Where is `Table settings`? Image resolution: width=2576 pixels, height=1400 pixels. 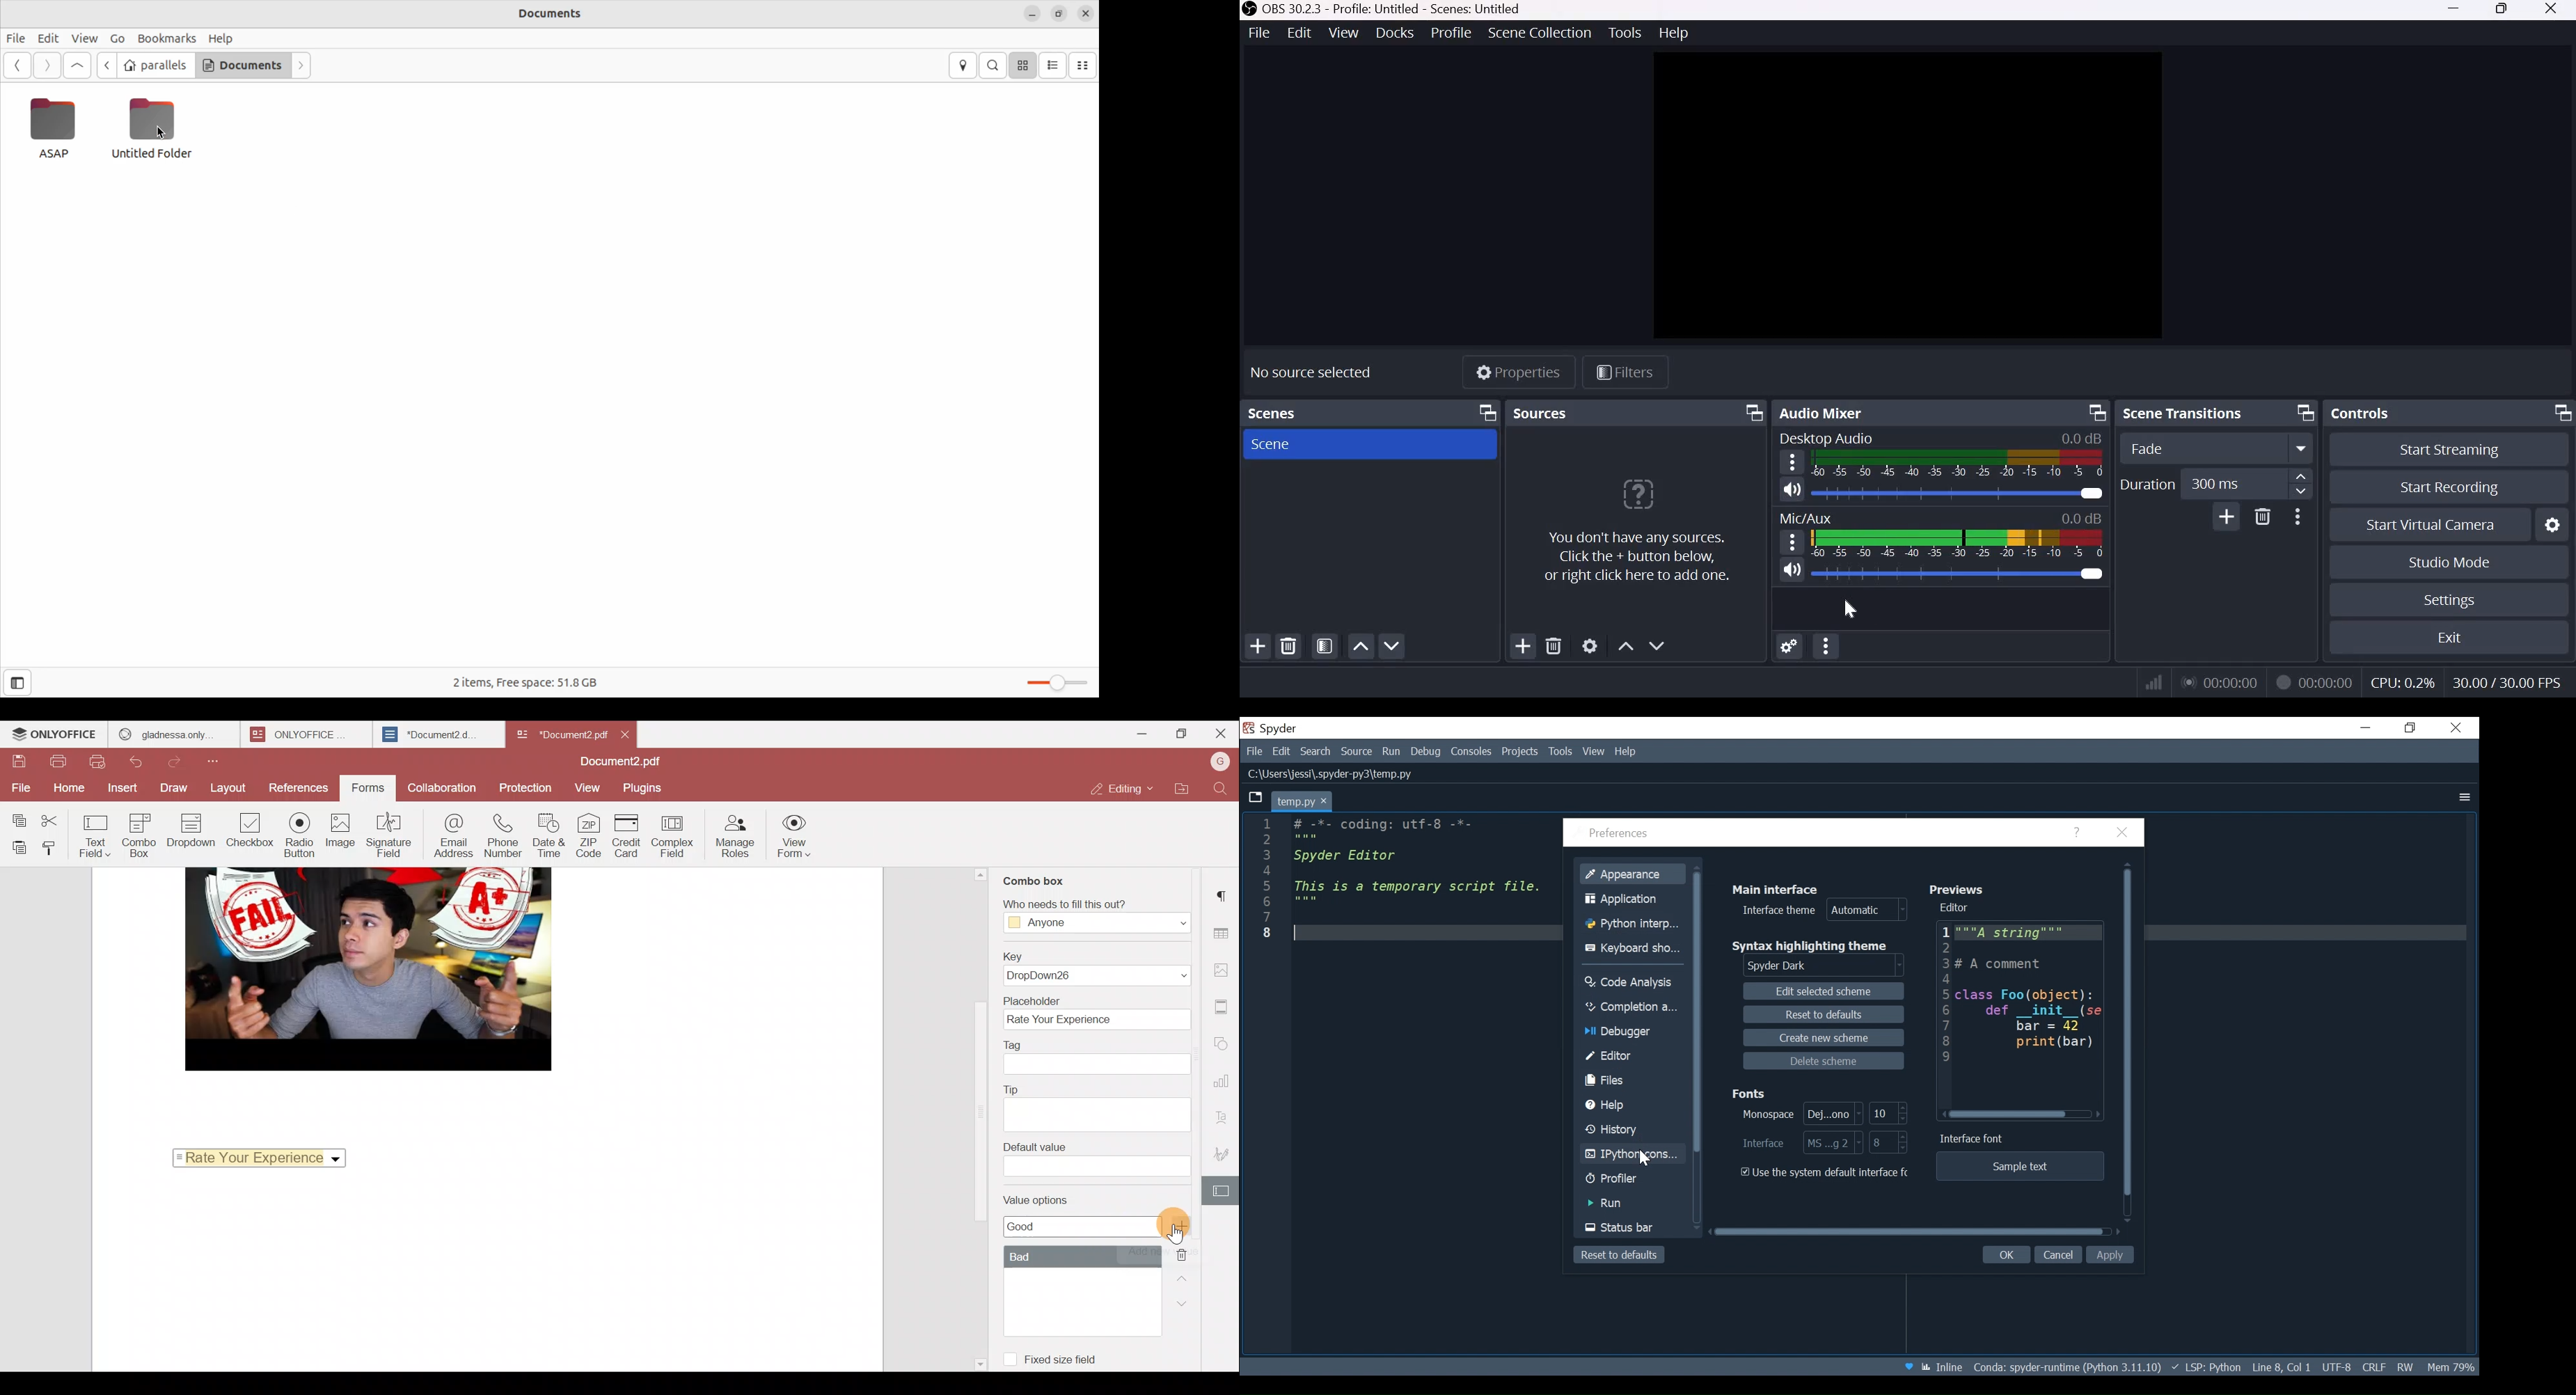
Table settings is located at coordinates (1226, 933).